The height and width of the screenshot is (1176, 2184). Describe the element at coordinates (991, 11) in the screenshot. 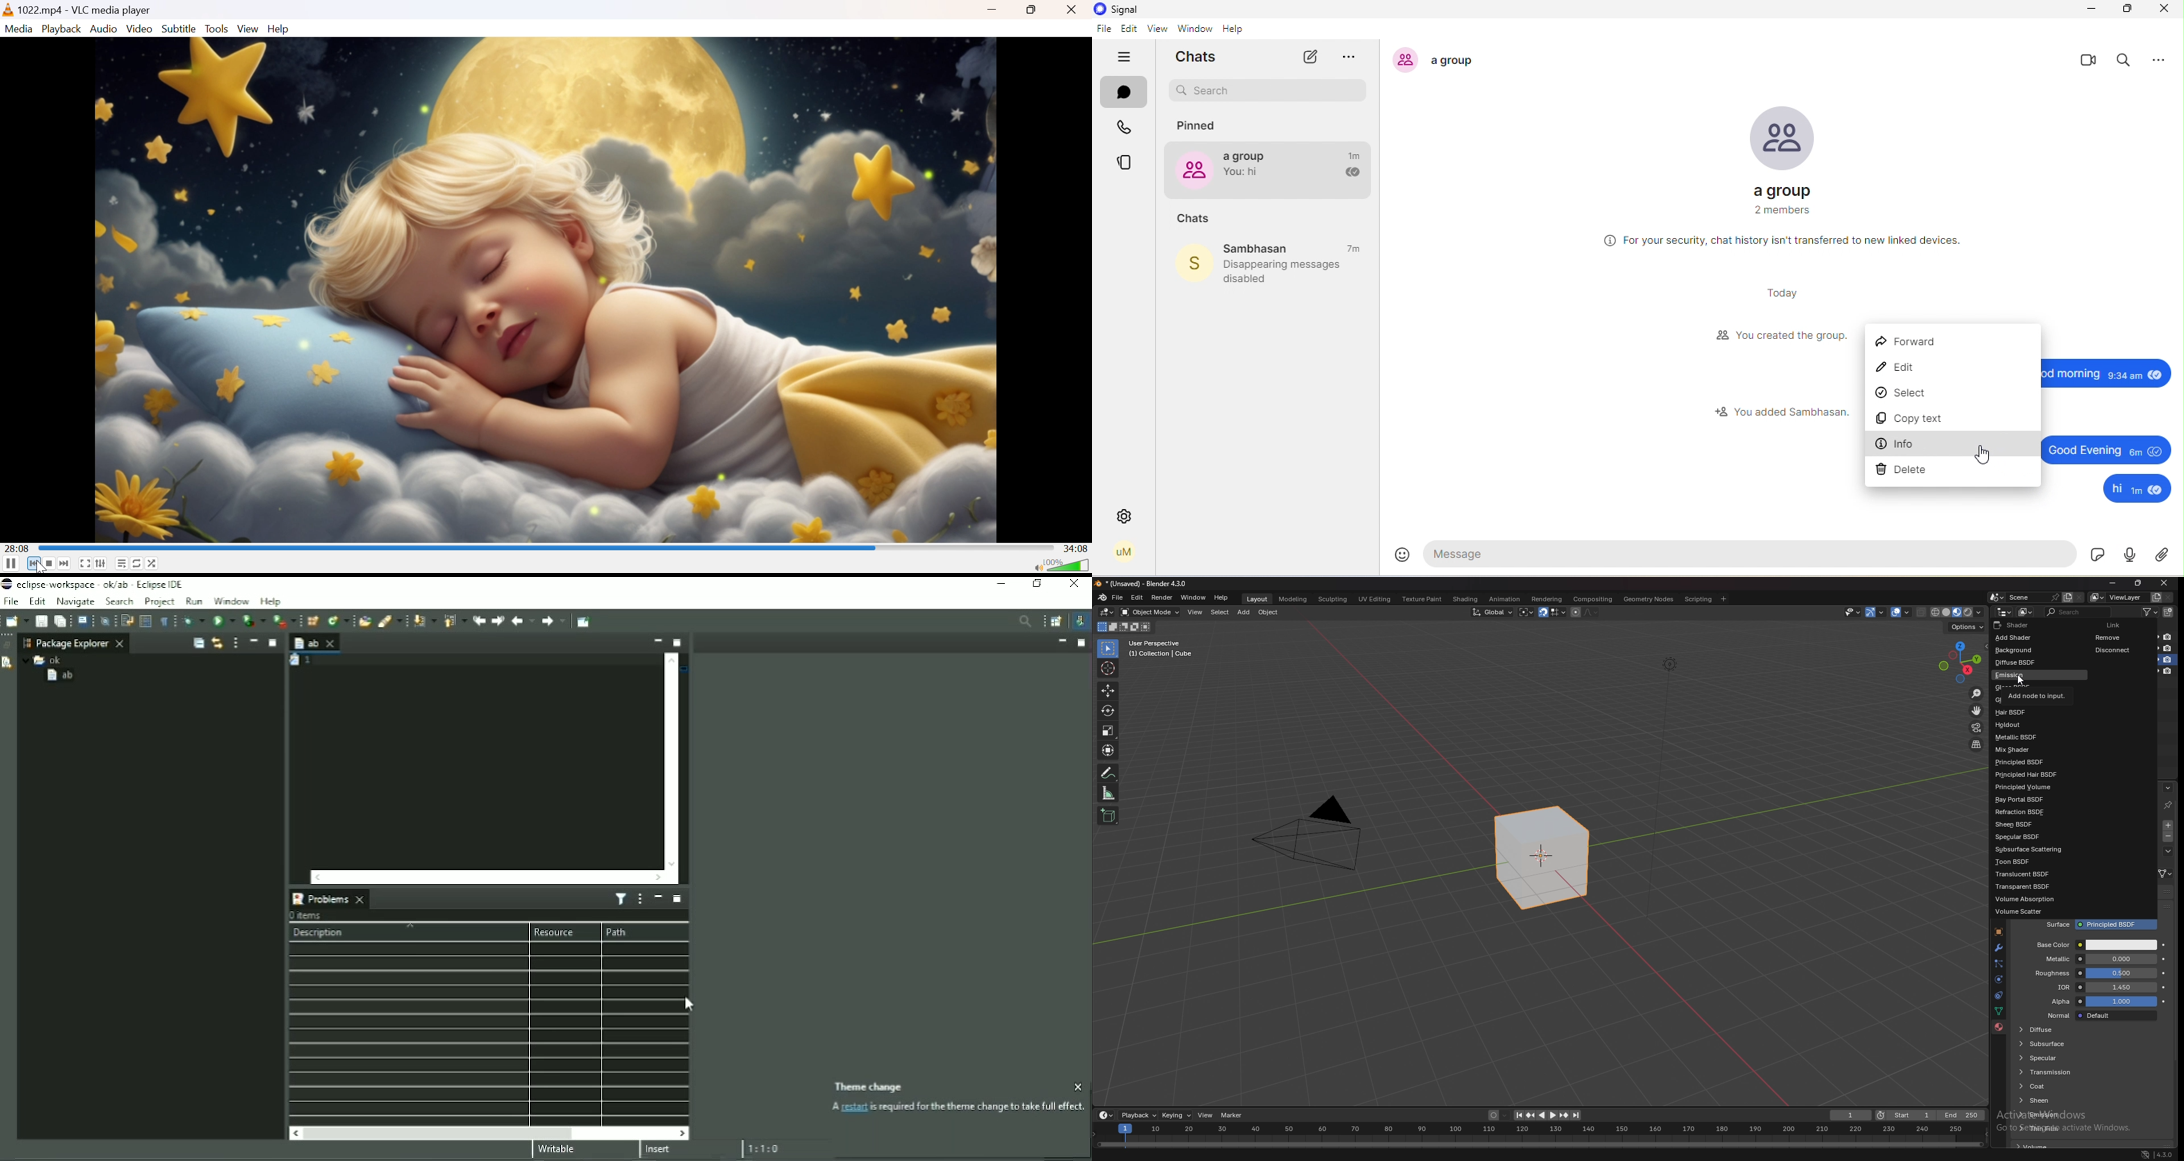

I see `Minimize` at that location.